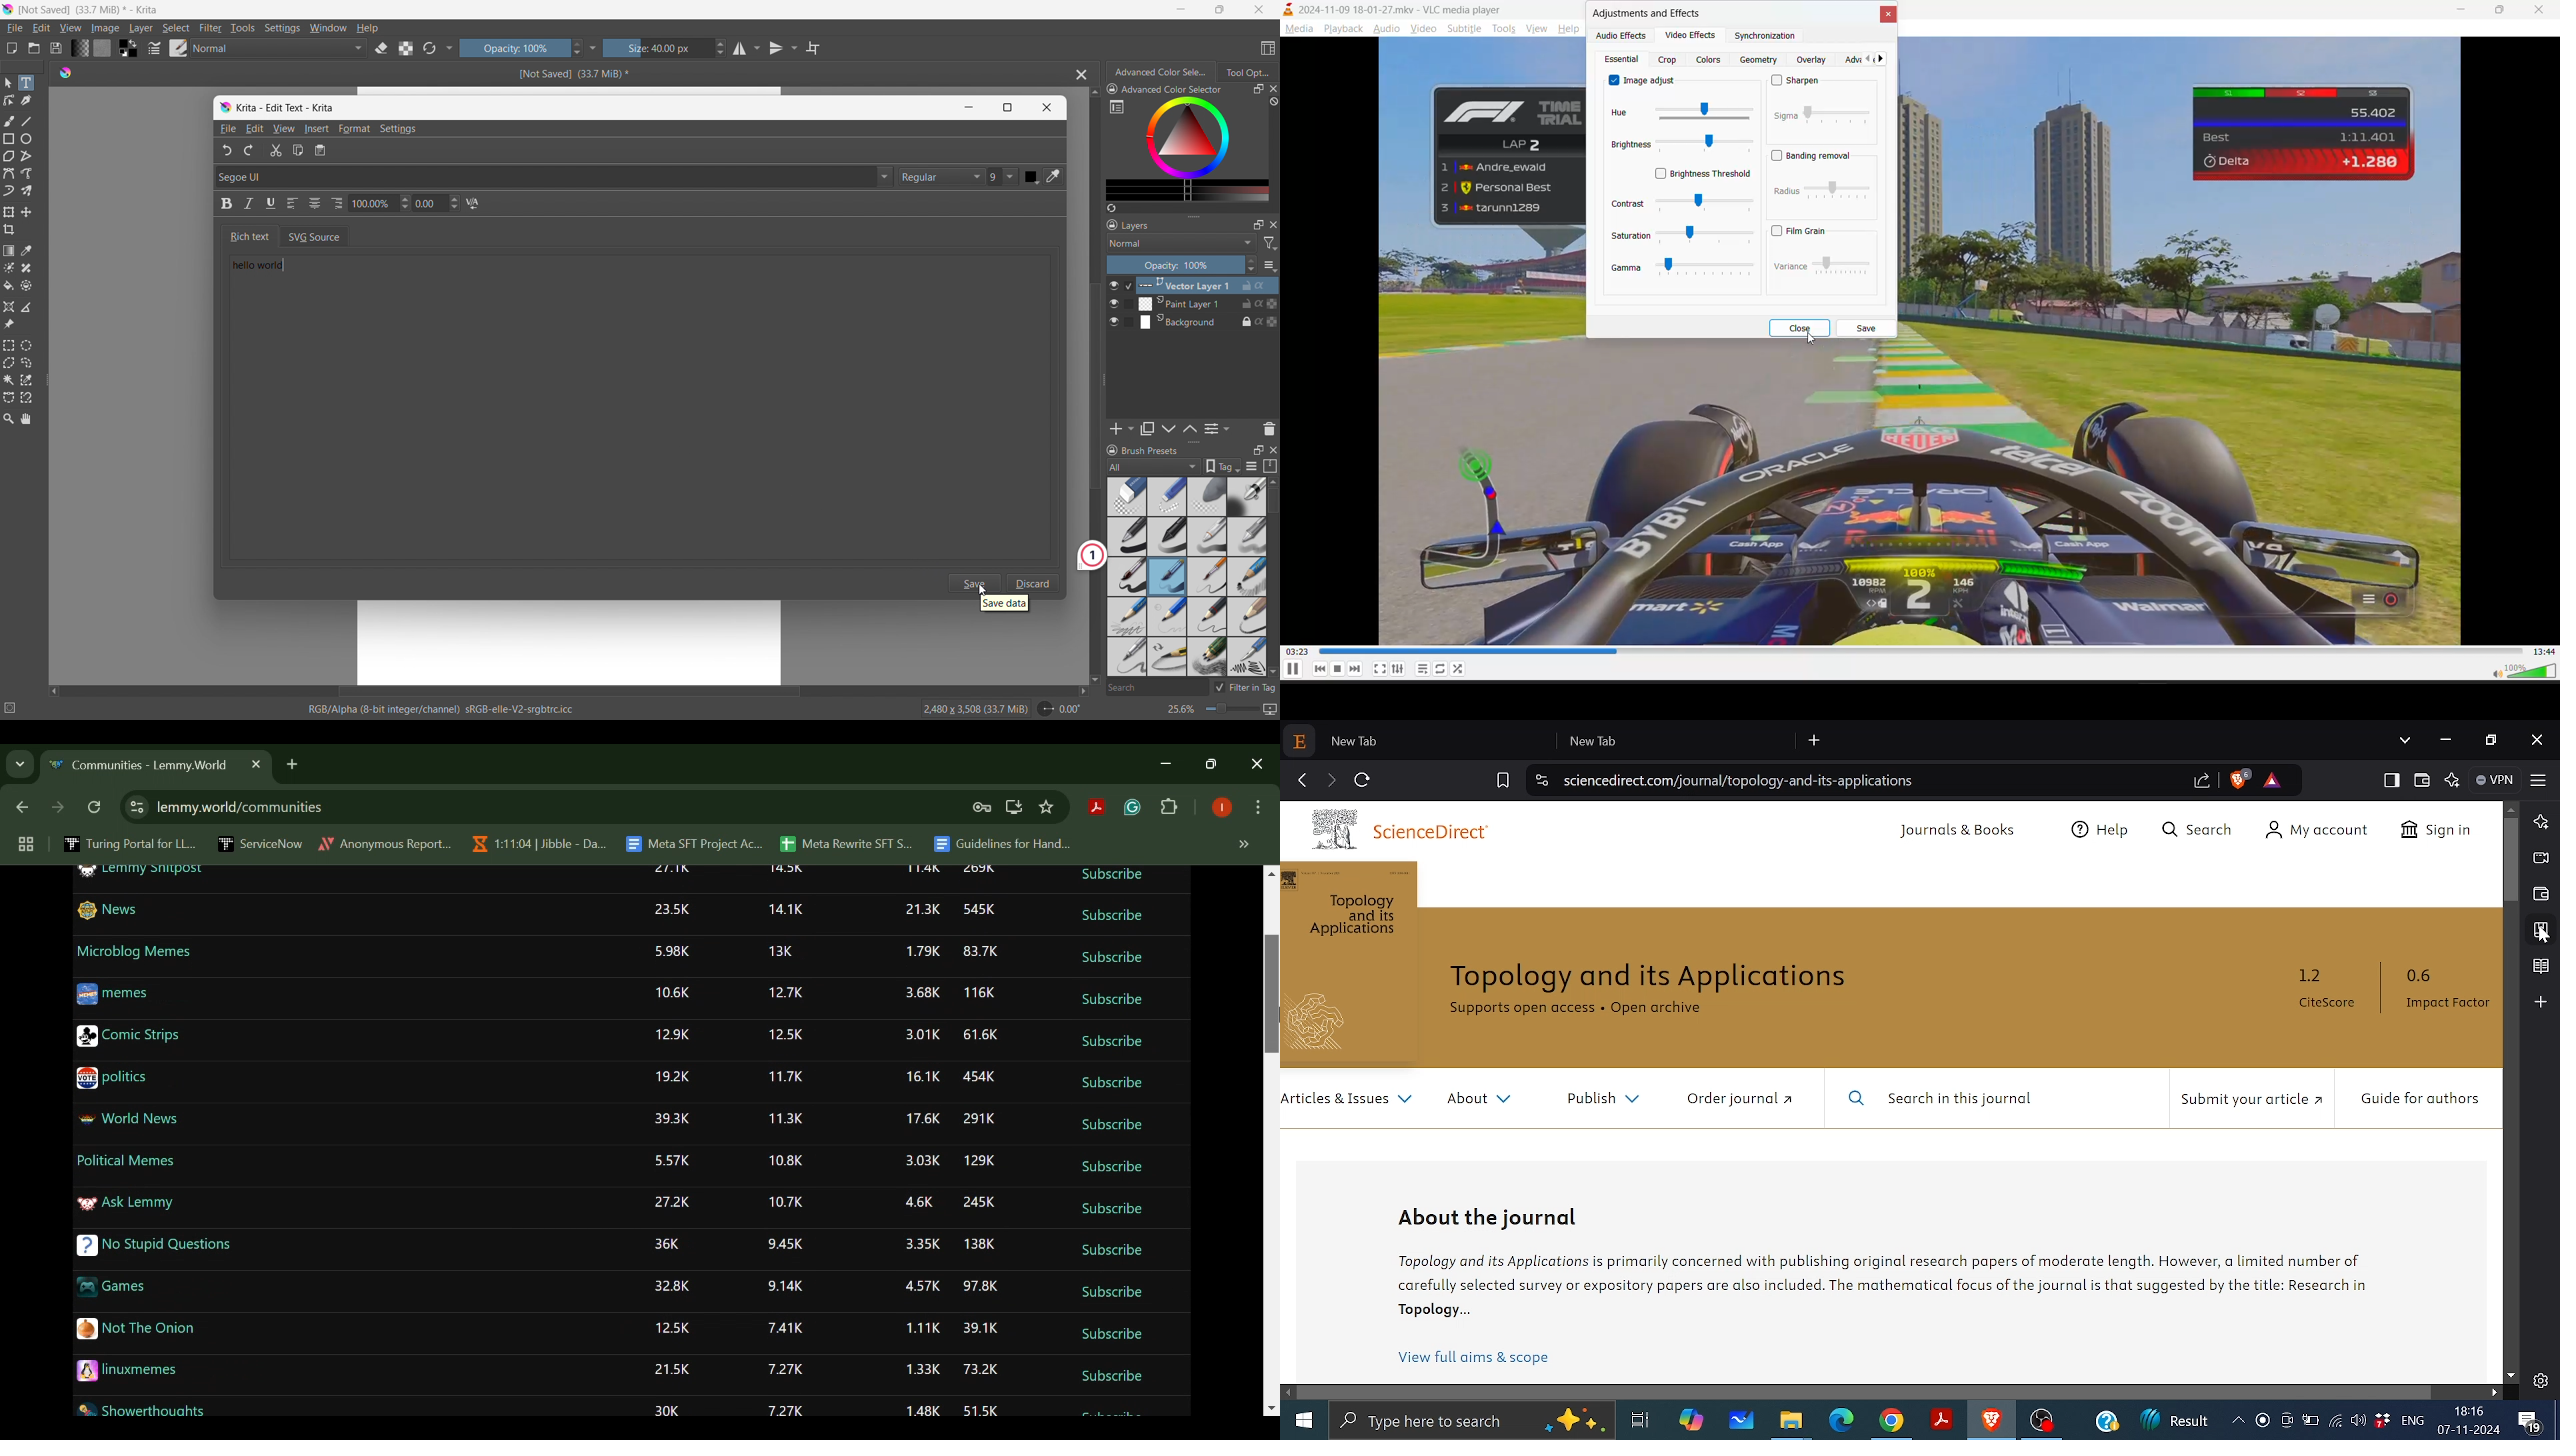 The height and width of the screenshot is (1456, 2576). Describe the element at coordinates (1797, 231) in the screenshot. I see `film grain` at that location.